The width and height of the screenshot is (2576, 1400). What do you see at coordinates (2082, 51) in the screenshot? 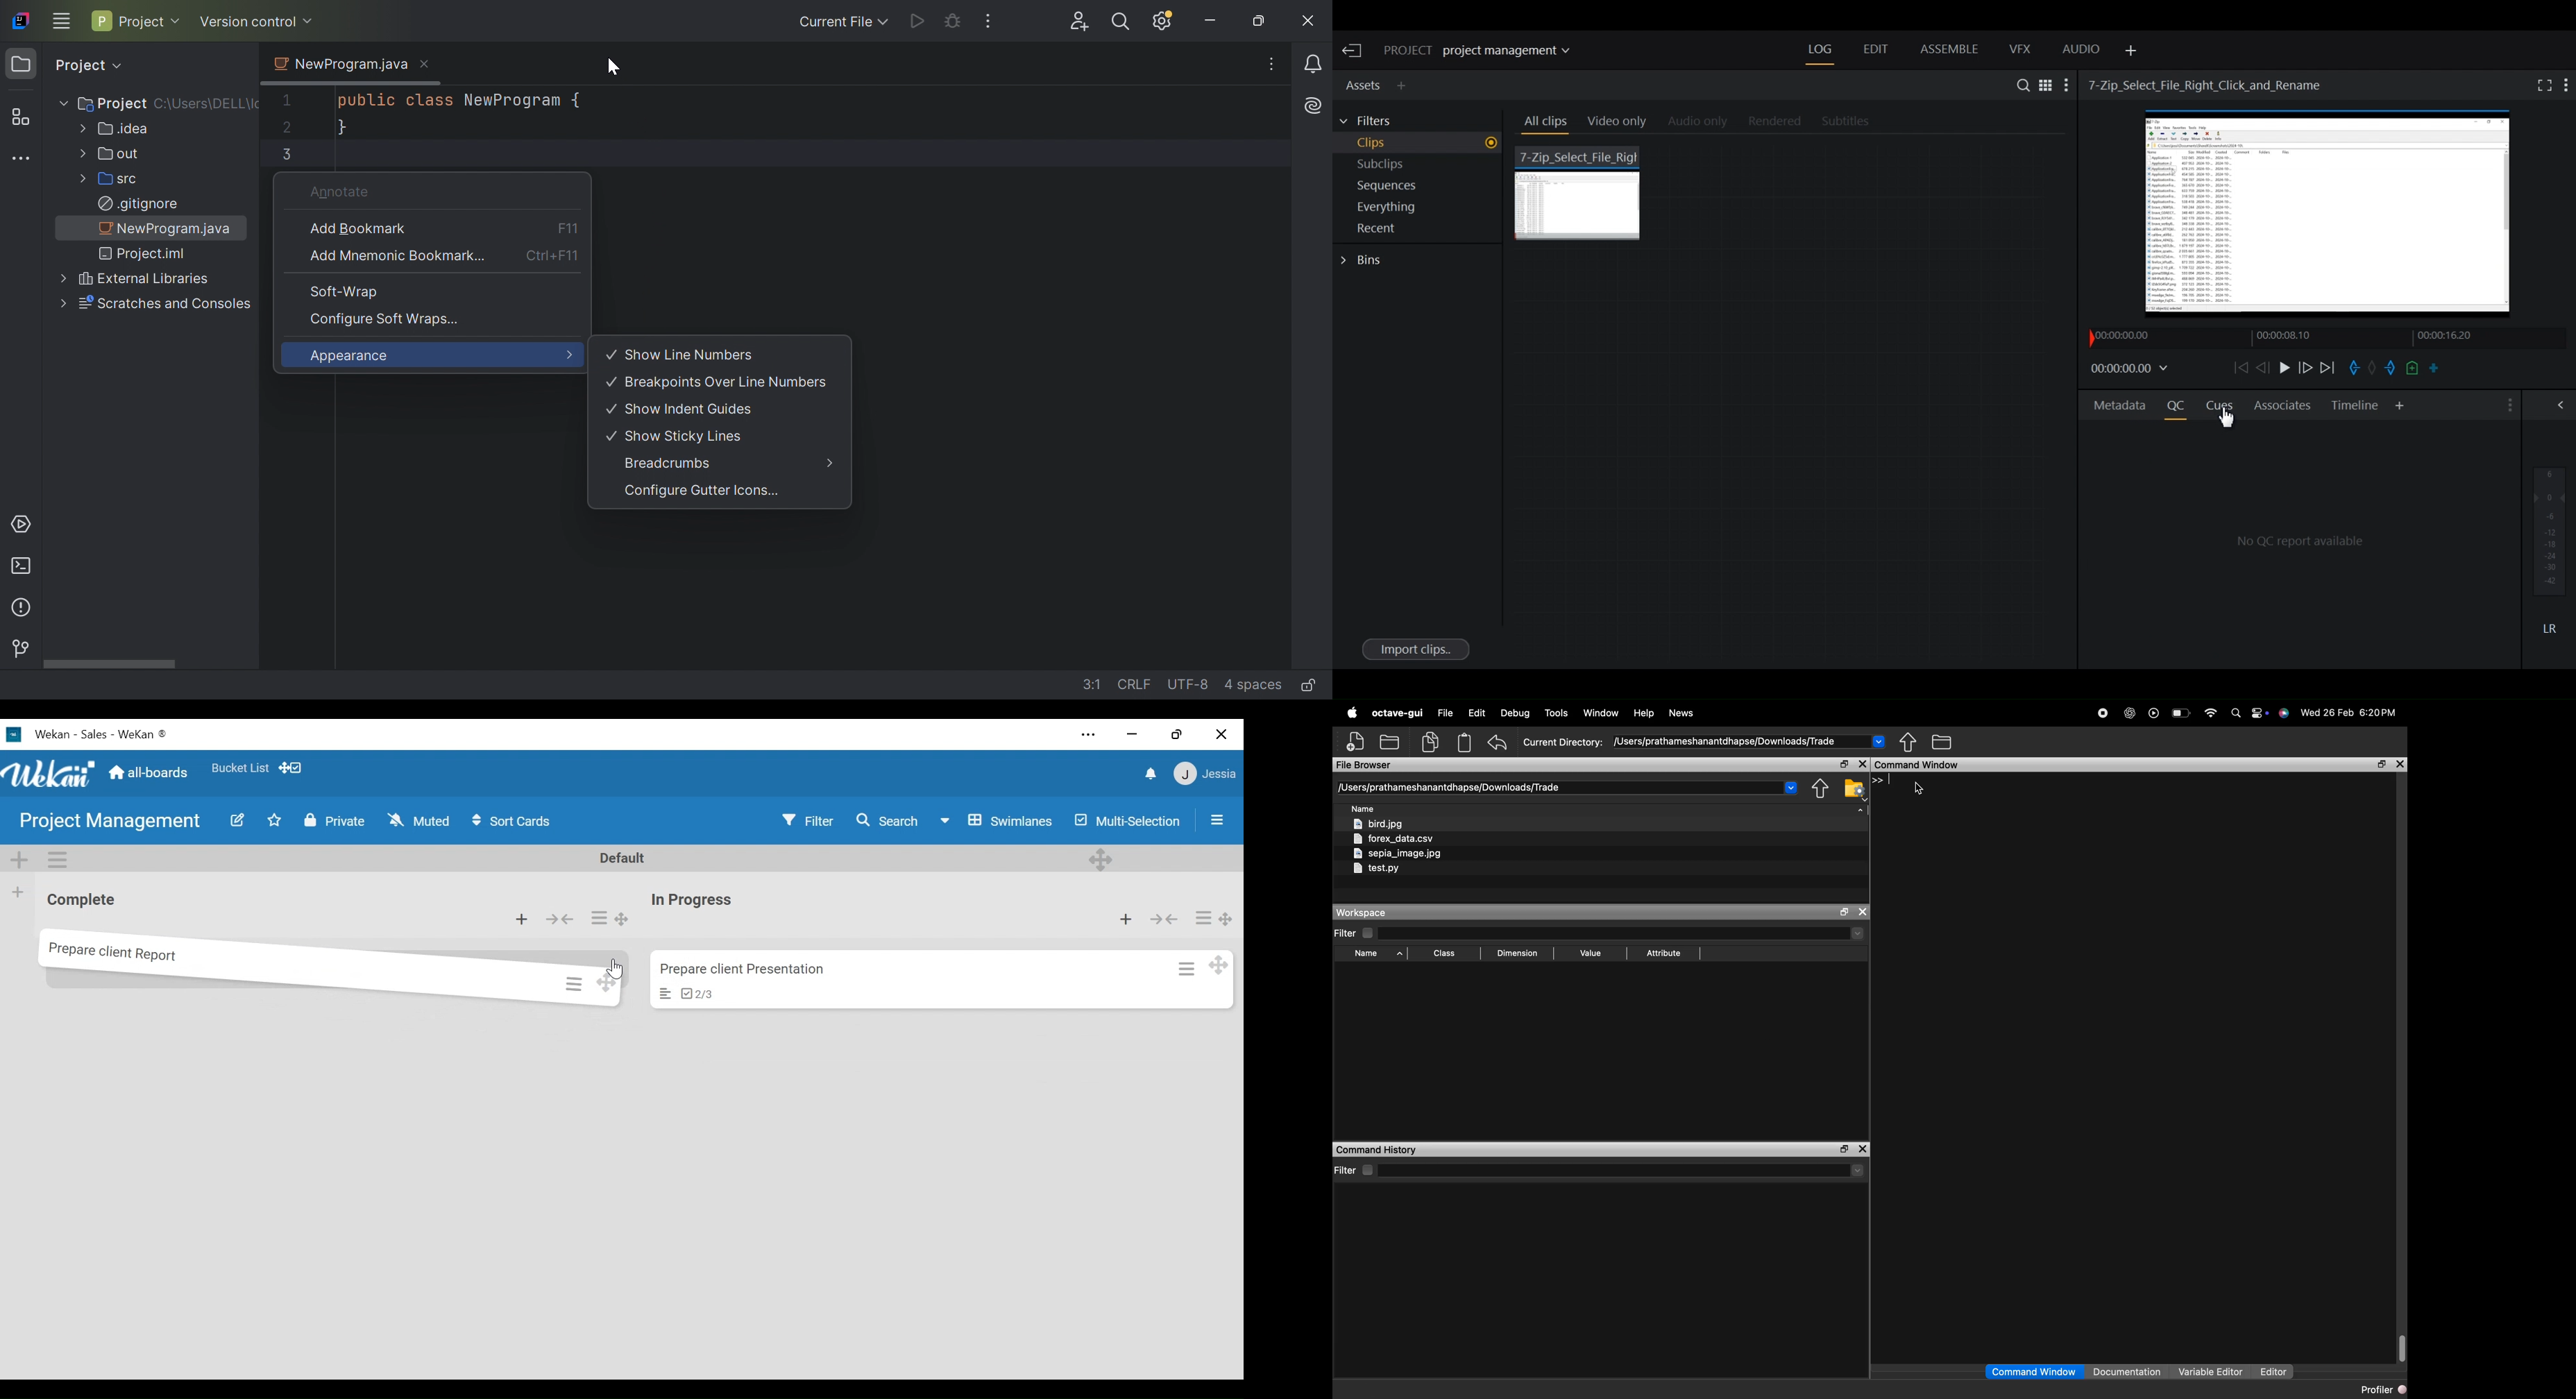
I see `Audio` at bounding box center [2082, 51].